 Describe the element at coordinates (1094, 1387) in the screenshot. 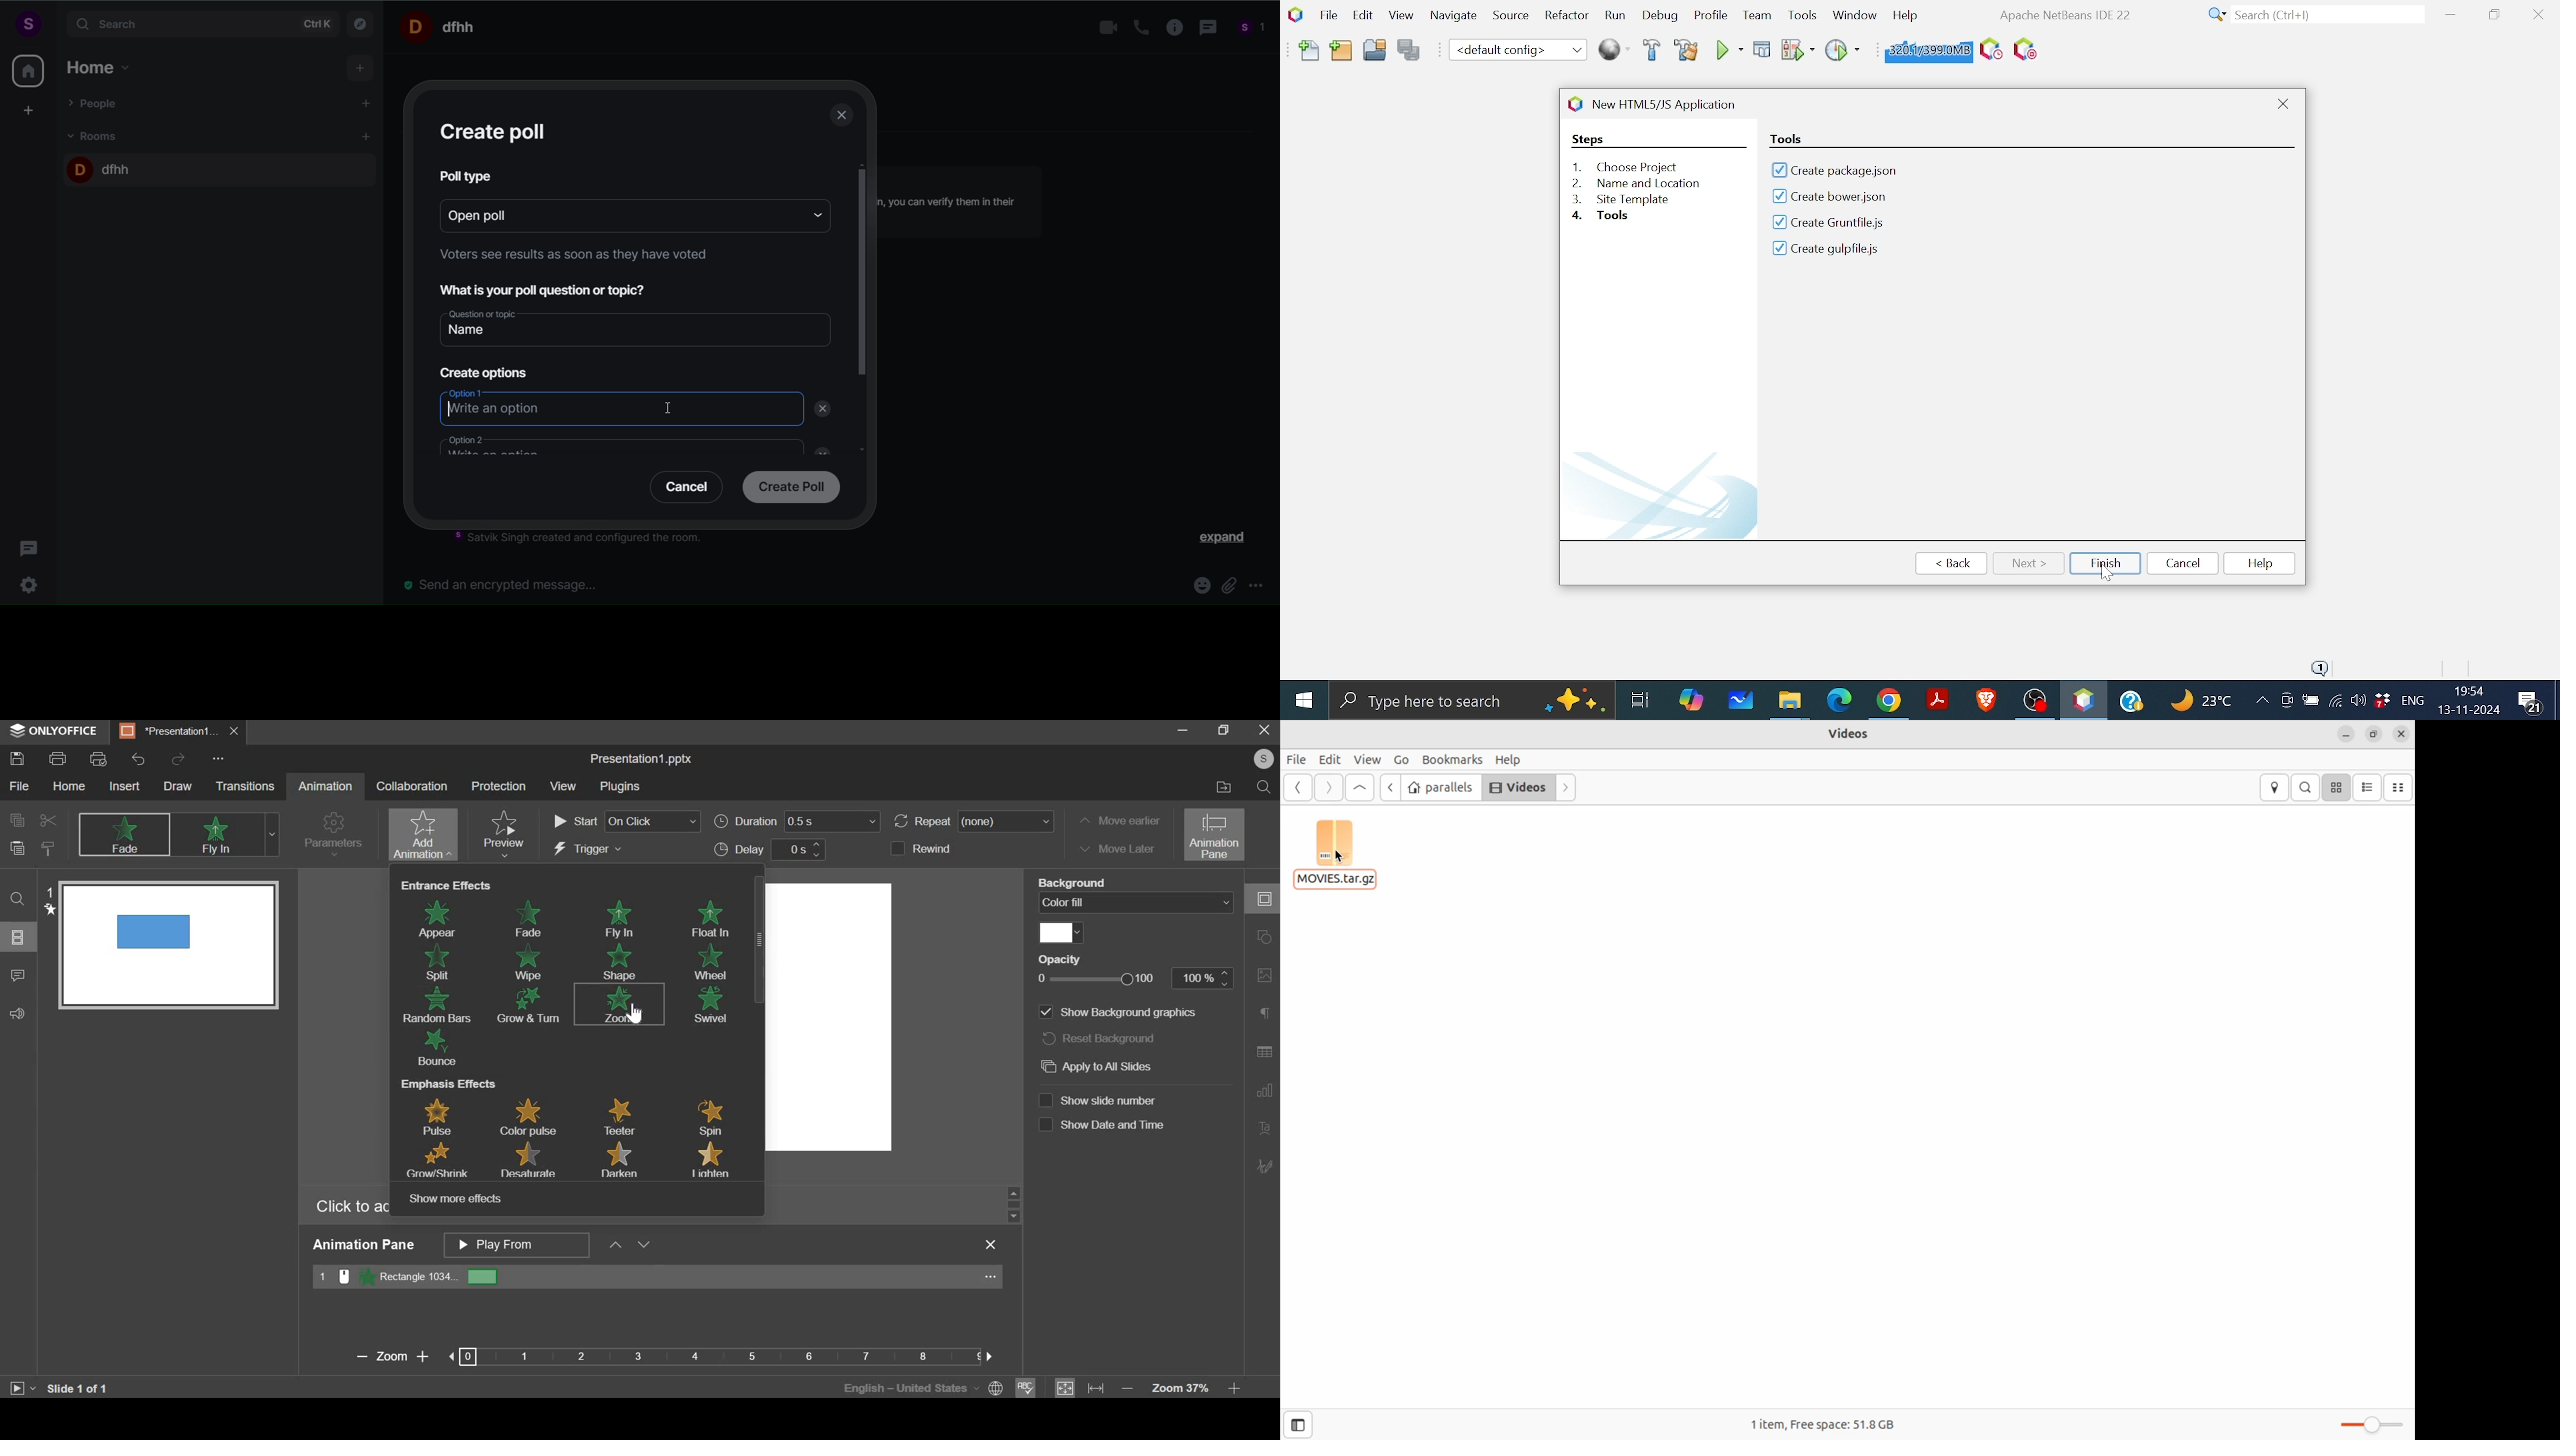

I see `fit to width` at that location.